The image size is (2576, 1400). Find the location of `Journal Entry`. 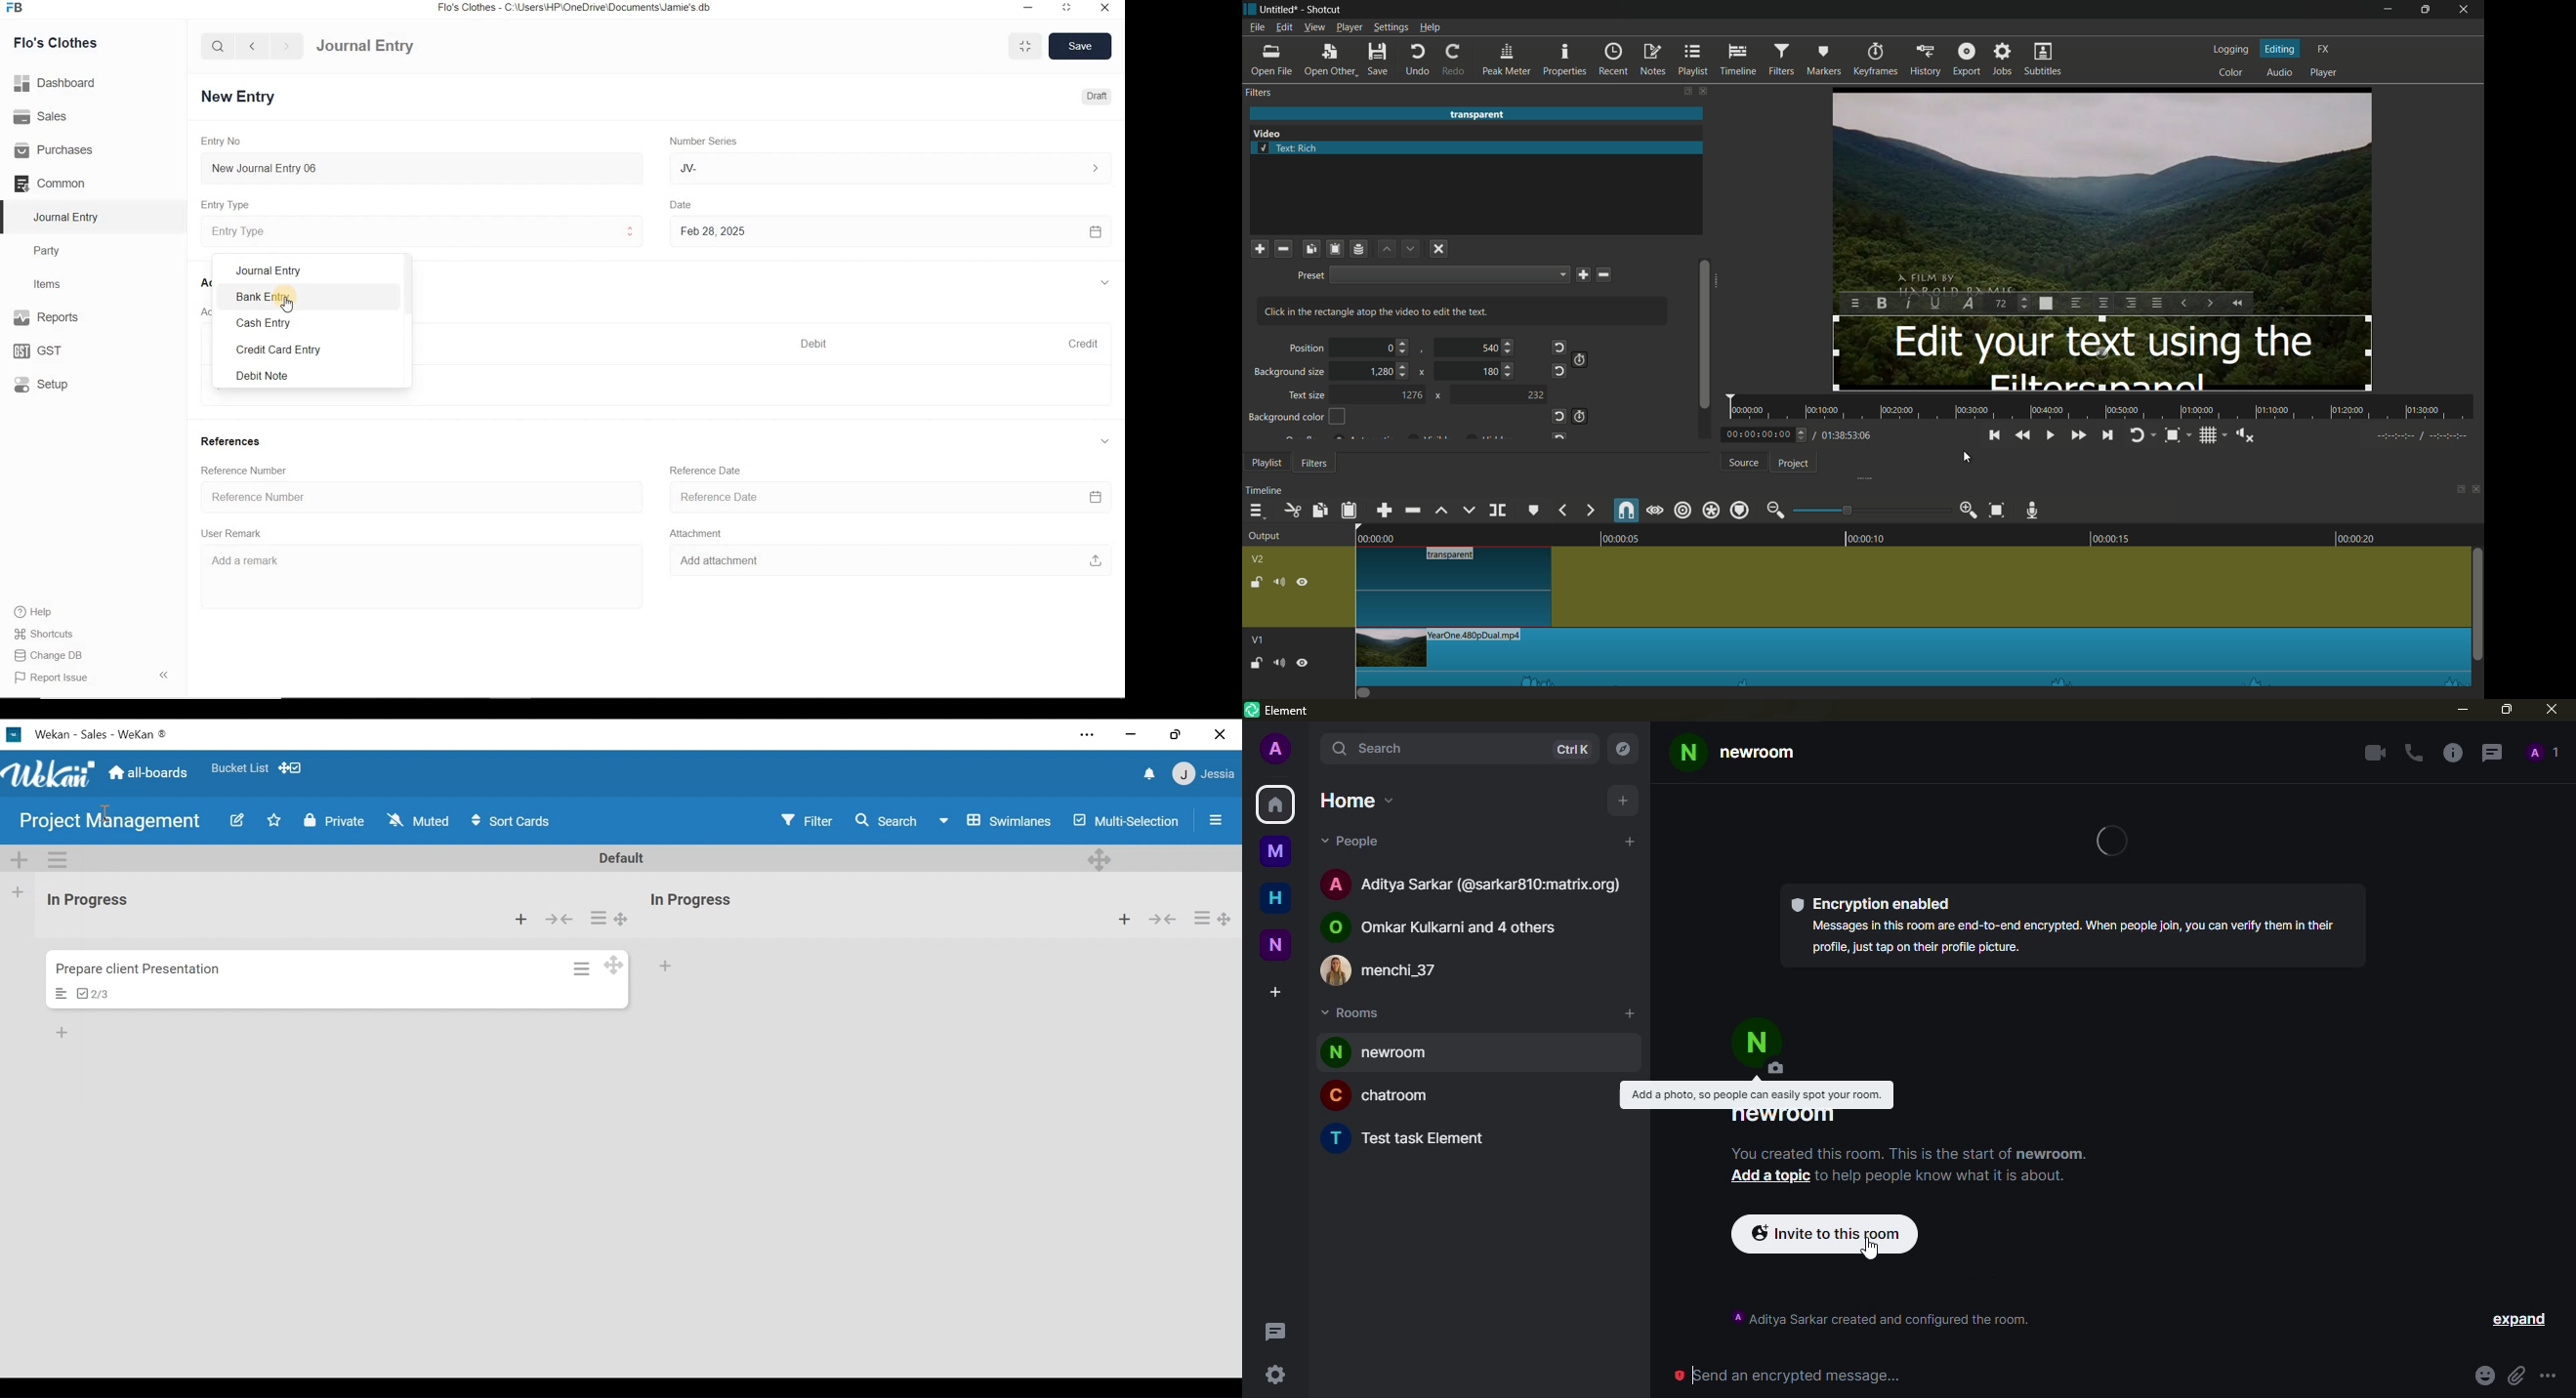

Journal Entry is located at coordinates (291, 269).